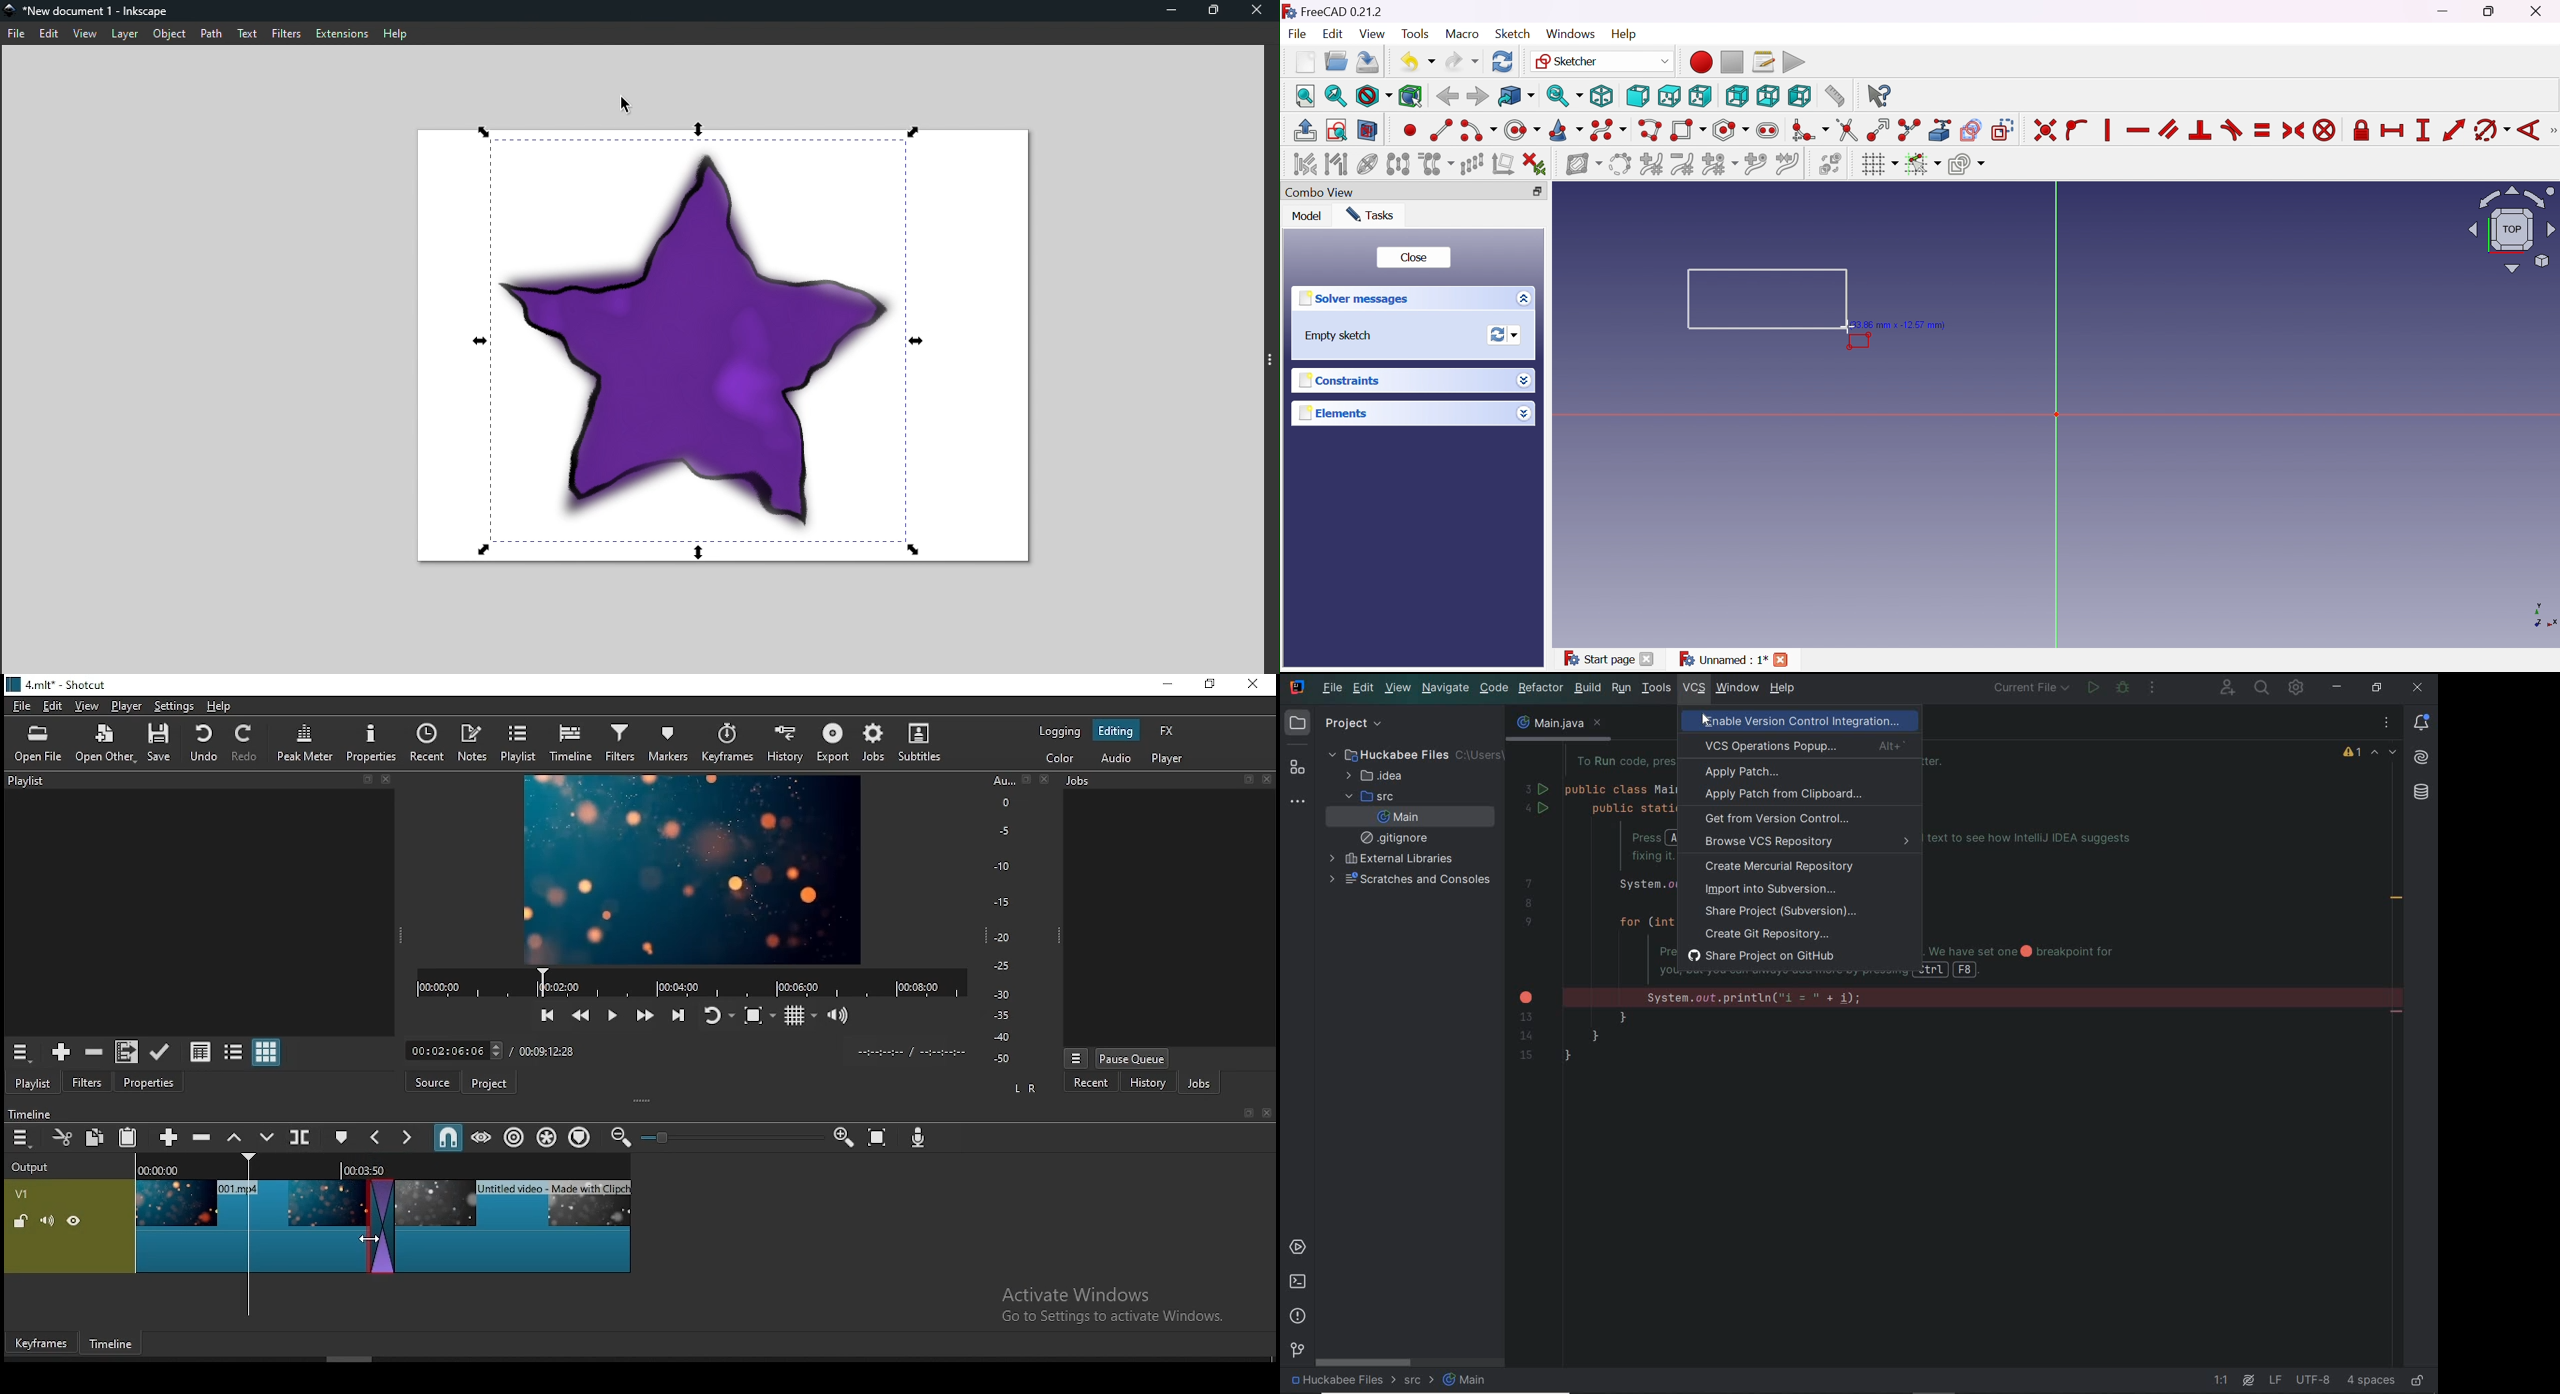 The width and height of the screenshot is (2576, 1400). Describe the element at coordinates (1921, 164) in the screenshot. I see `Toggle snap` at that location.